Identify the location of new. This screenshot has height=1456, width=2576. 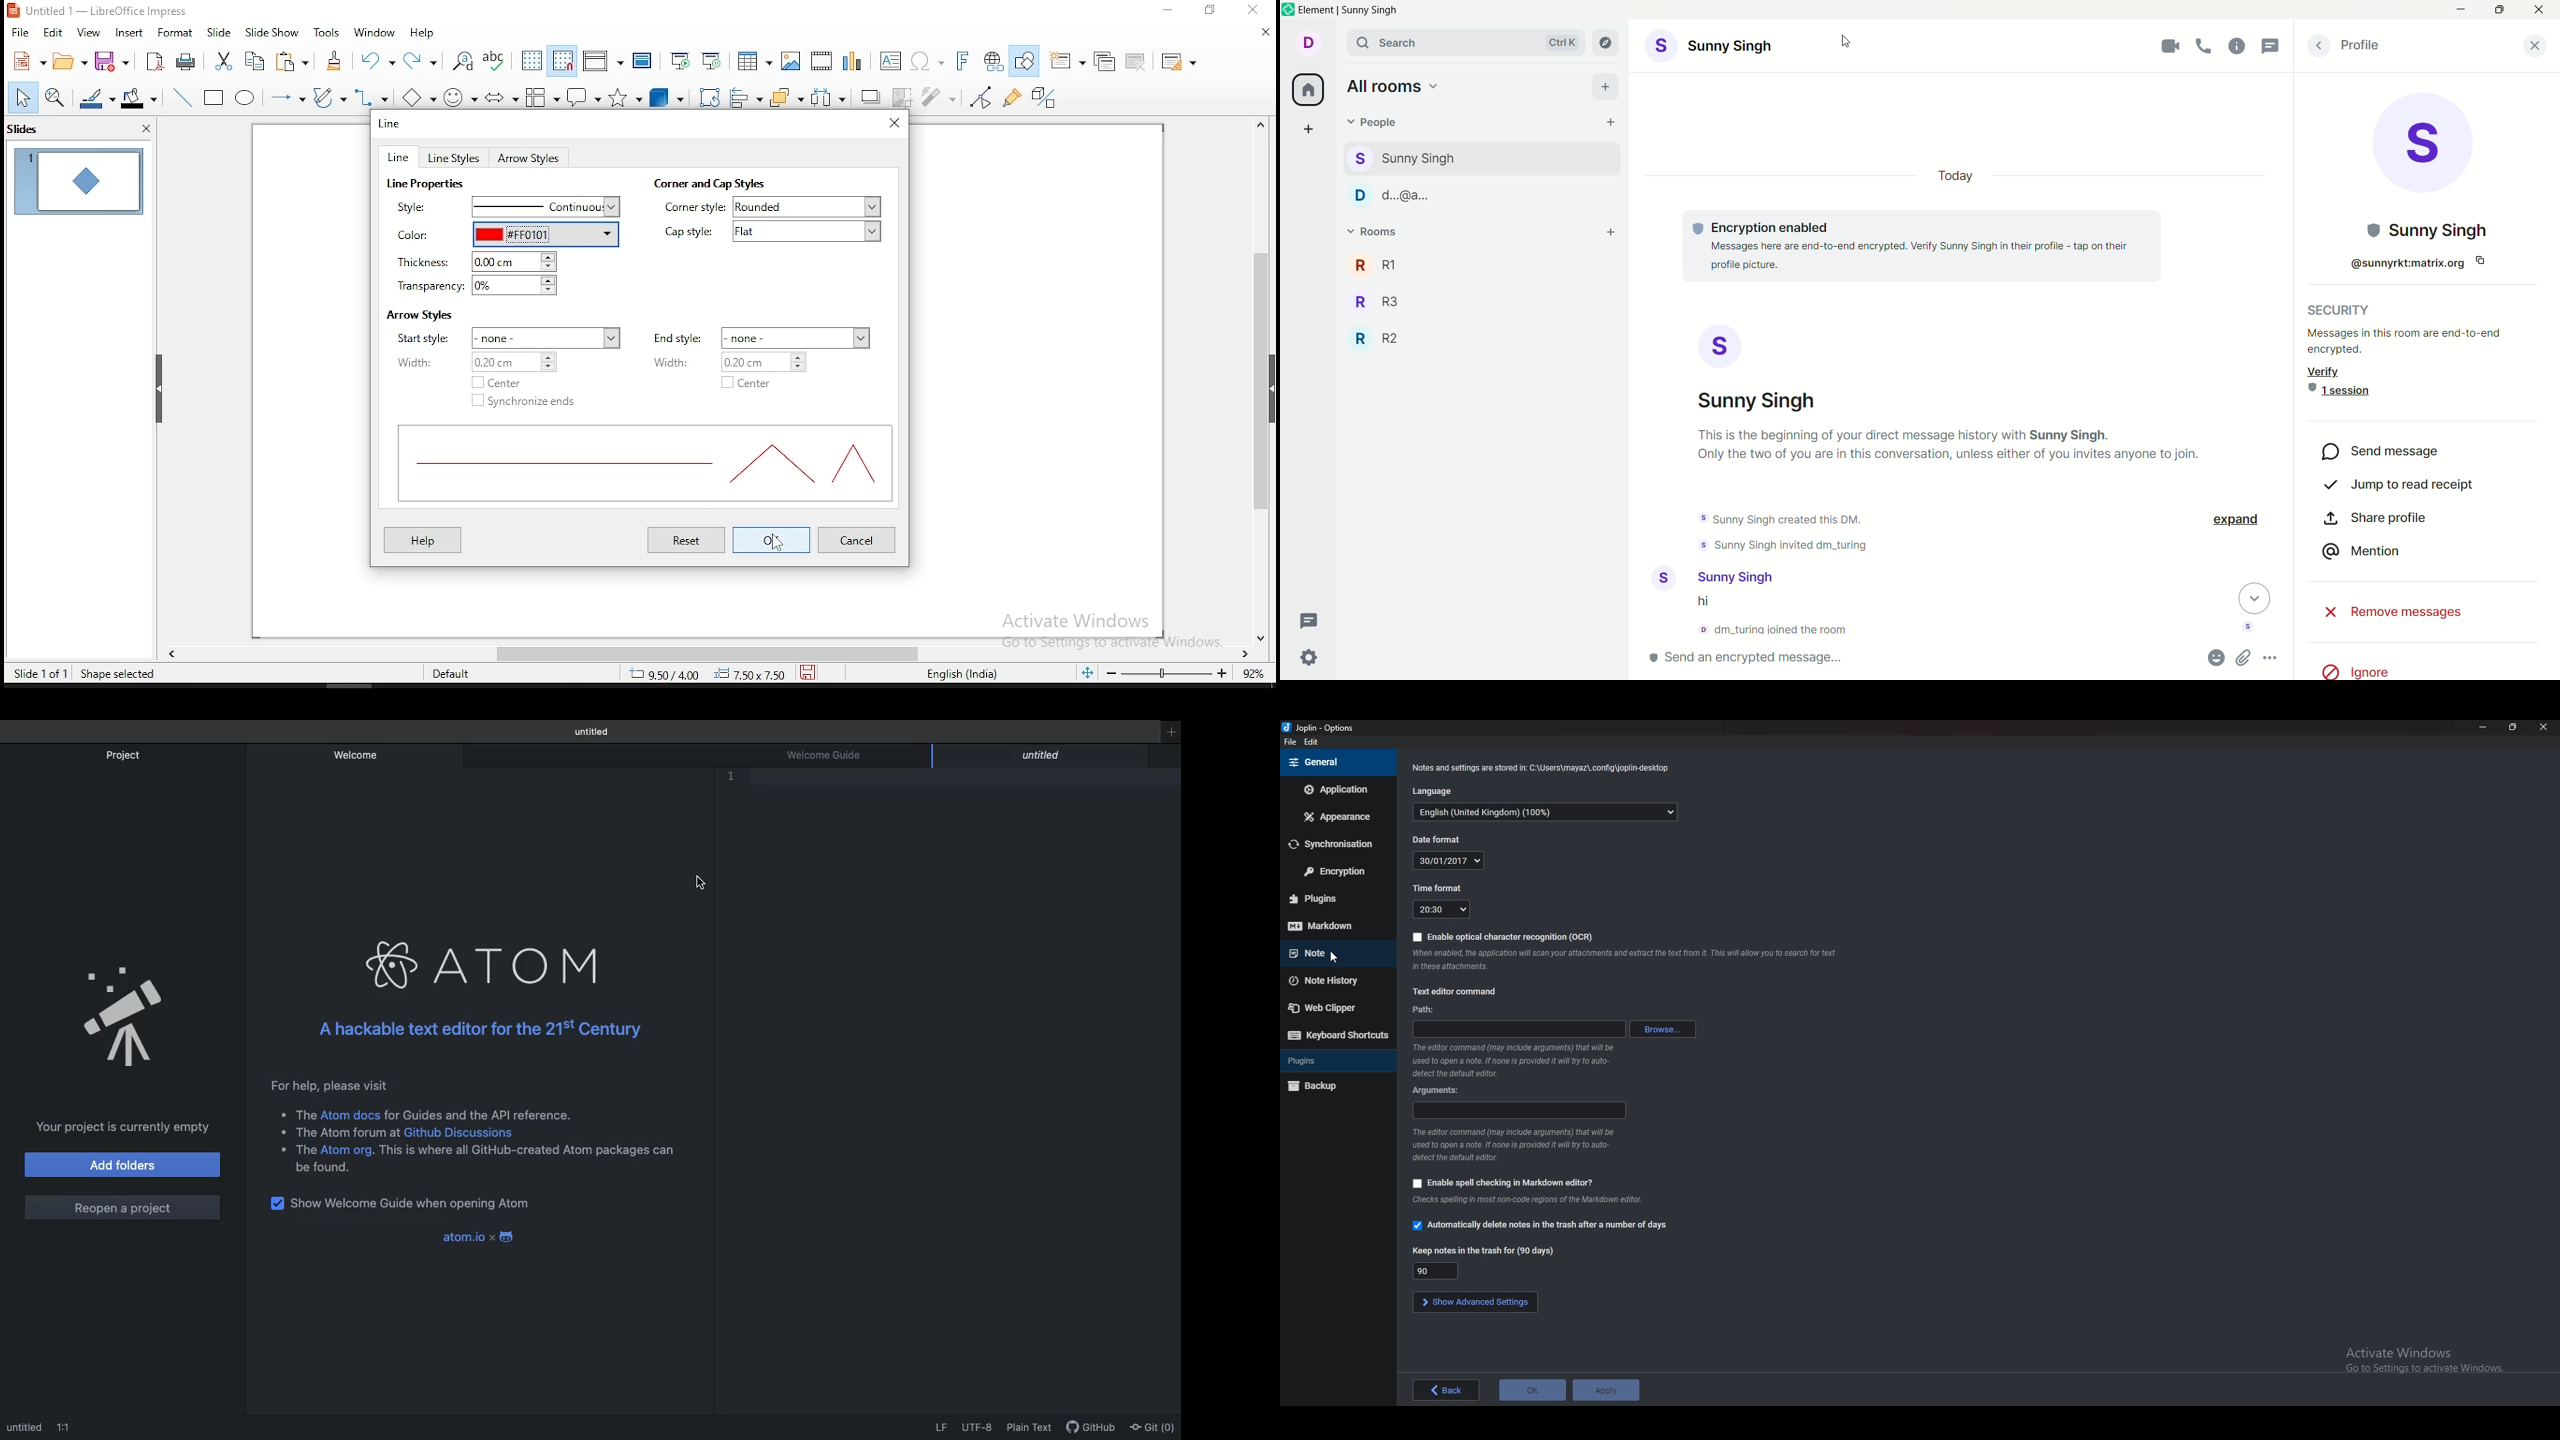
(25, 61).